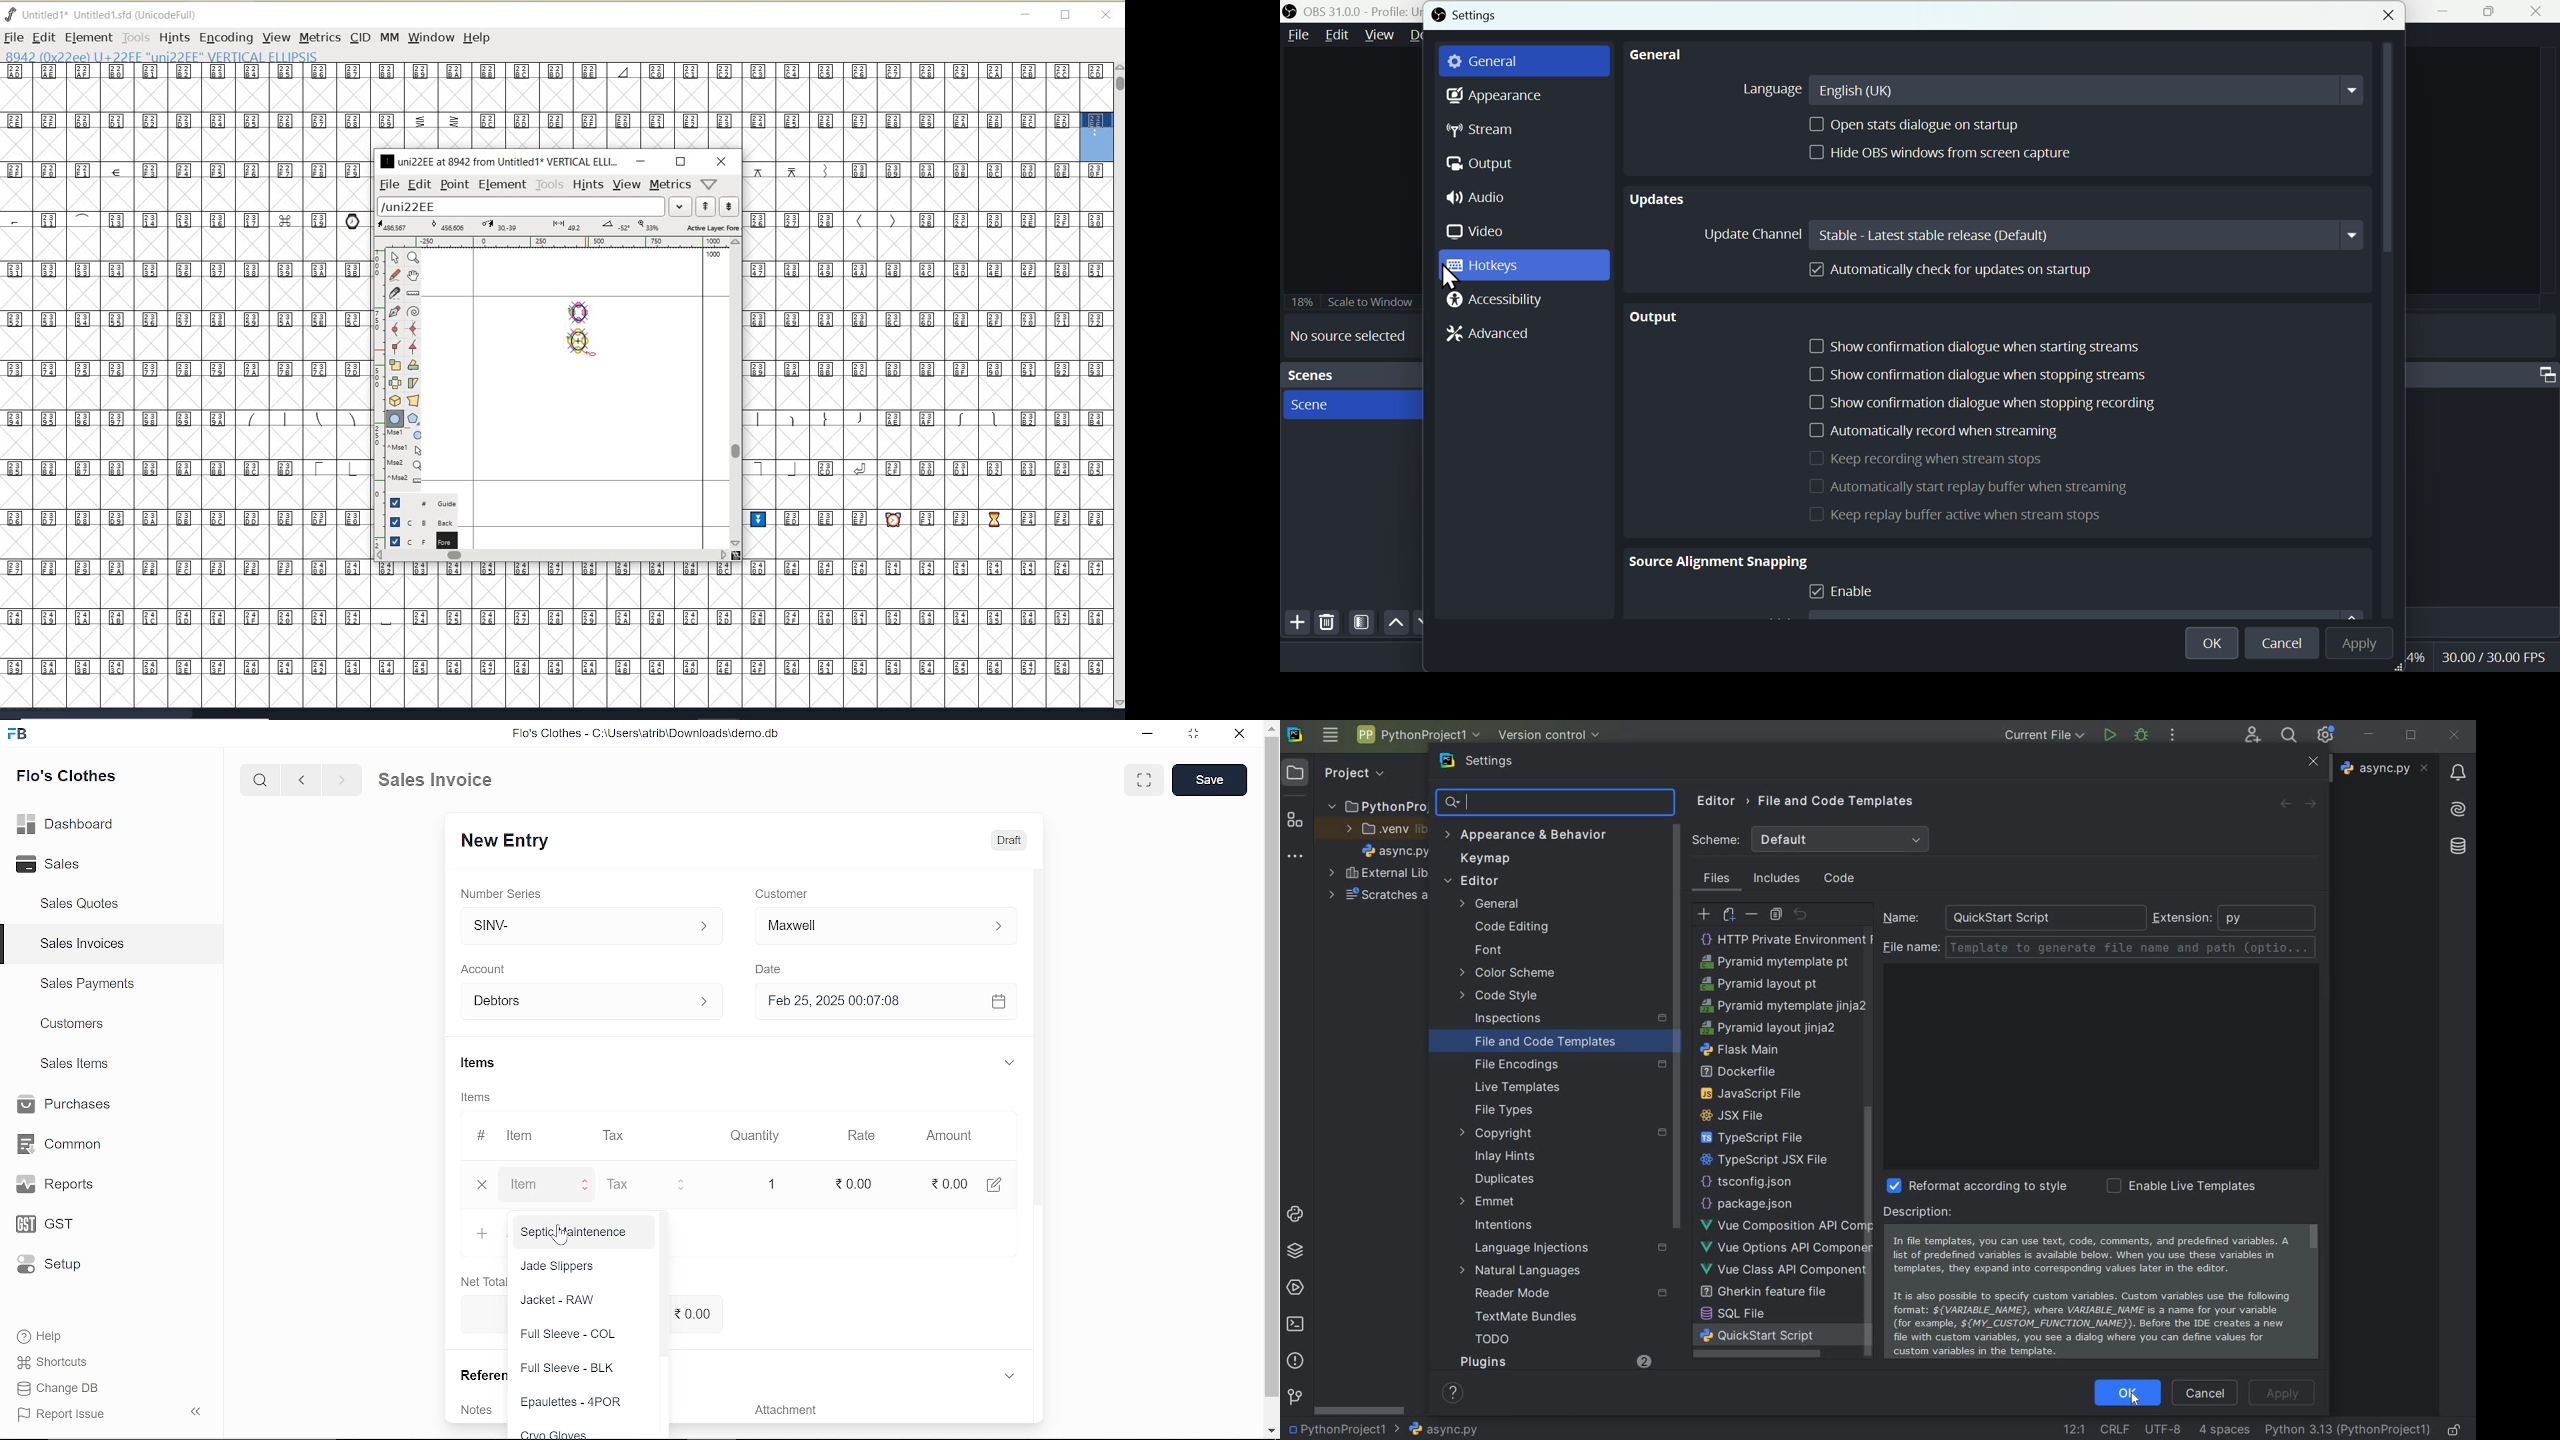 The image size is (2576, 1456). What do you see at coordinates (860, 1183) in the screenshot?
I see `edit rate` at bounding box center [860, 1183].